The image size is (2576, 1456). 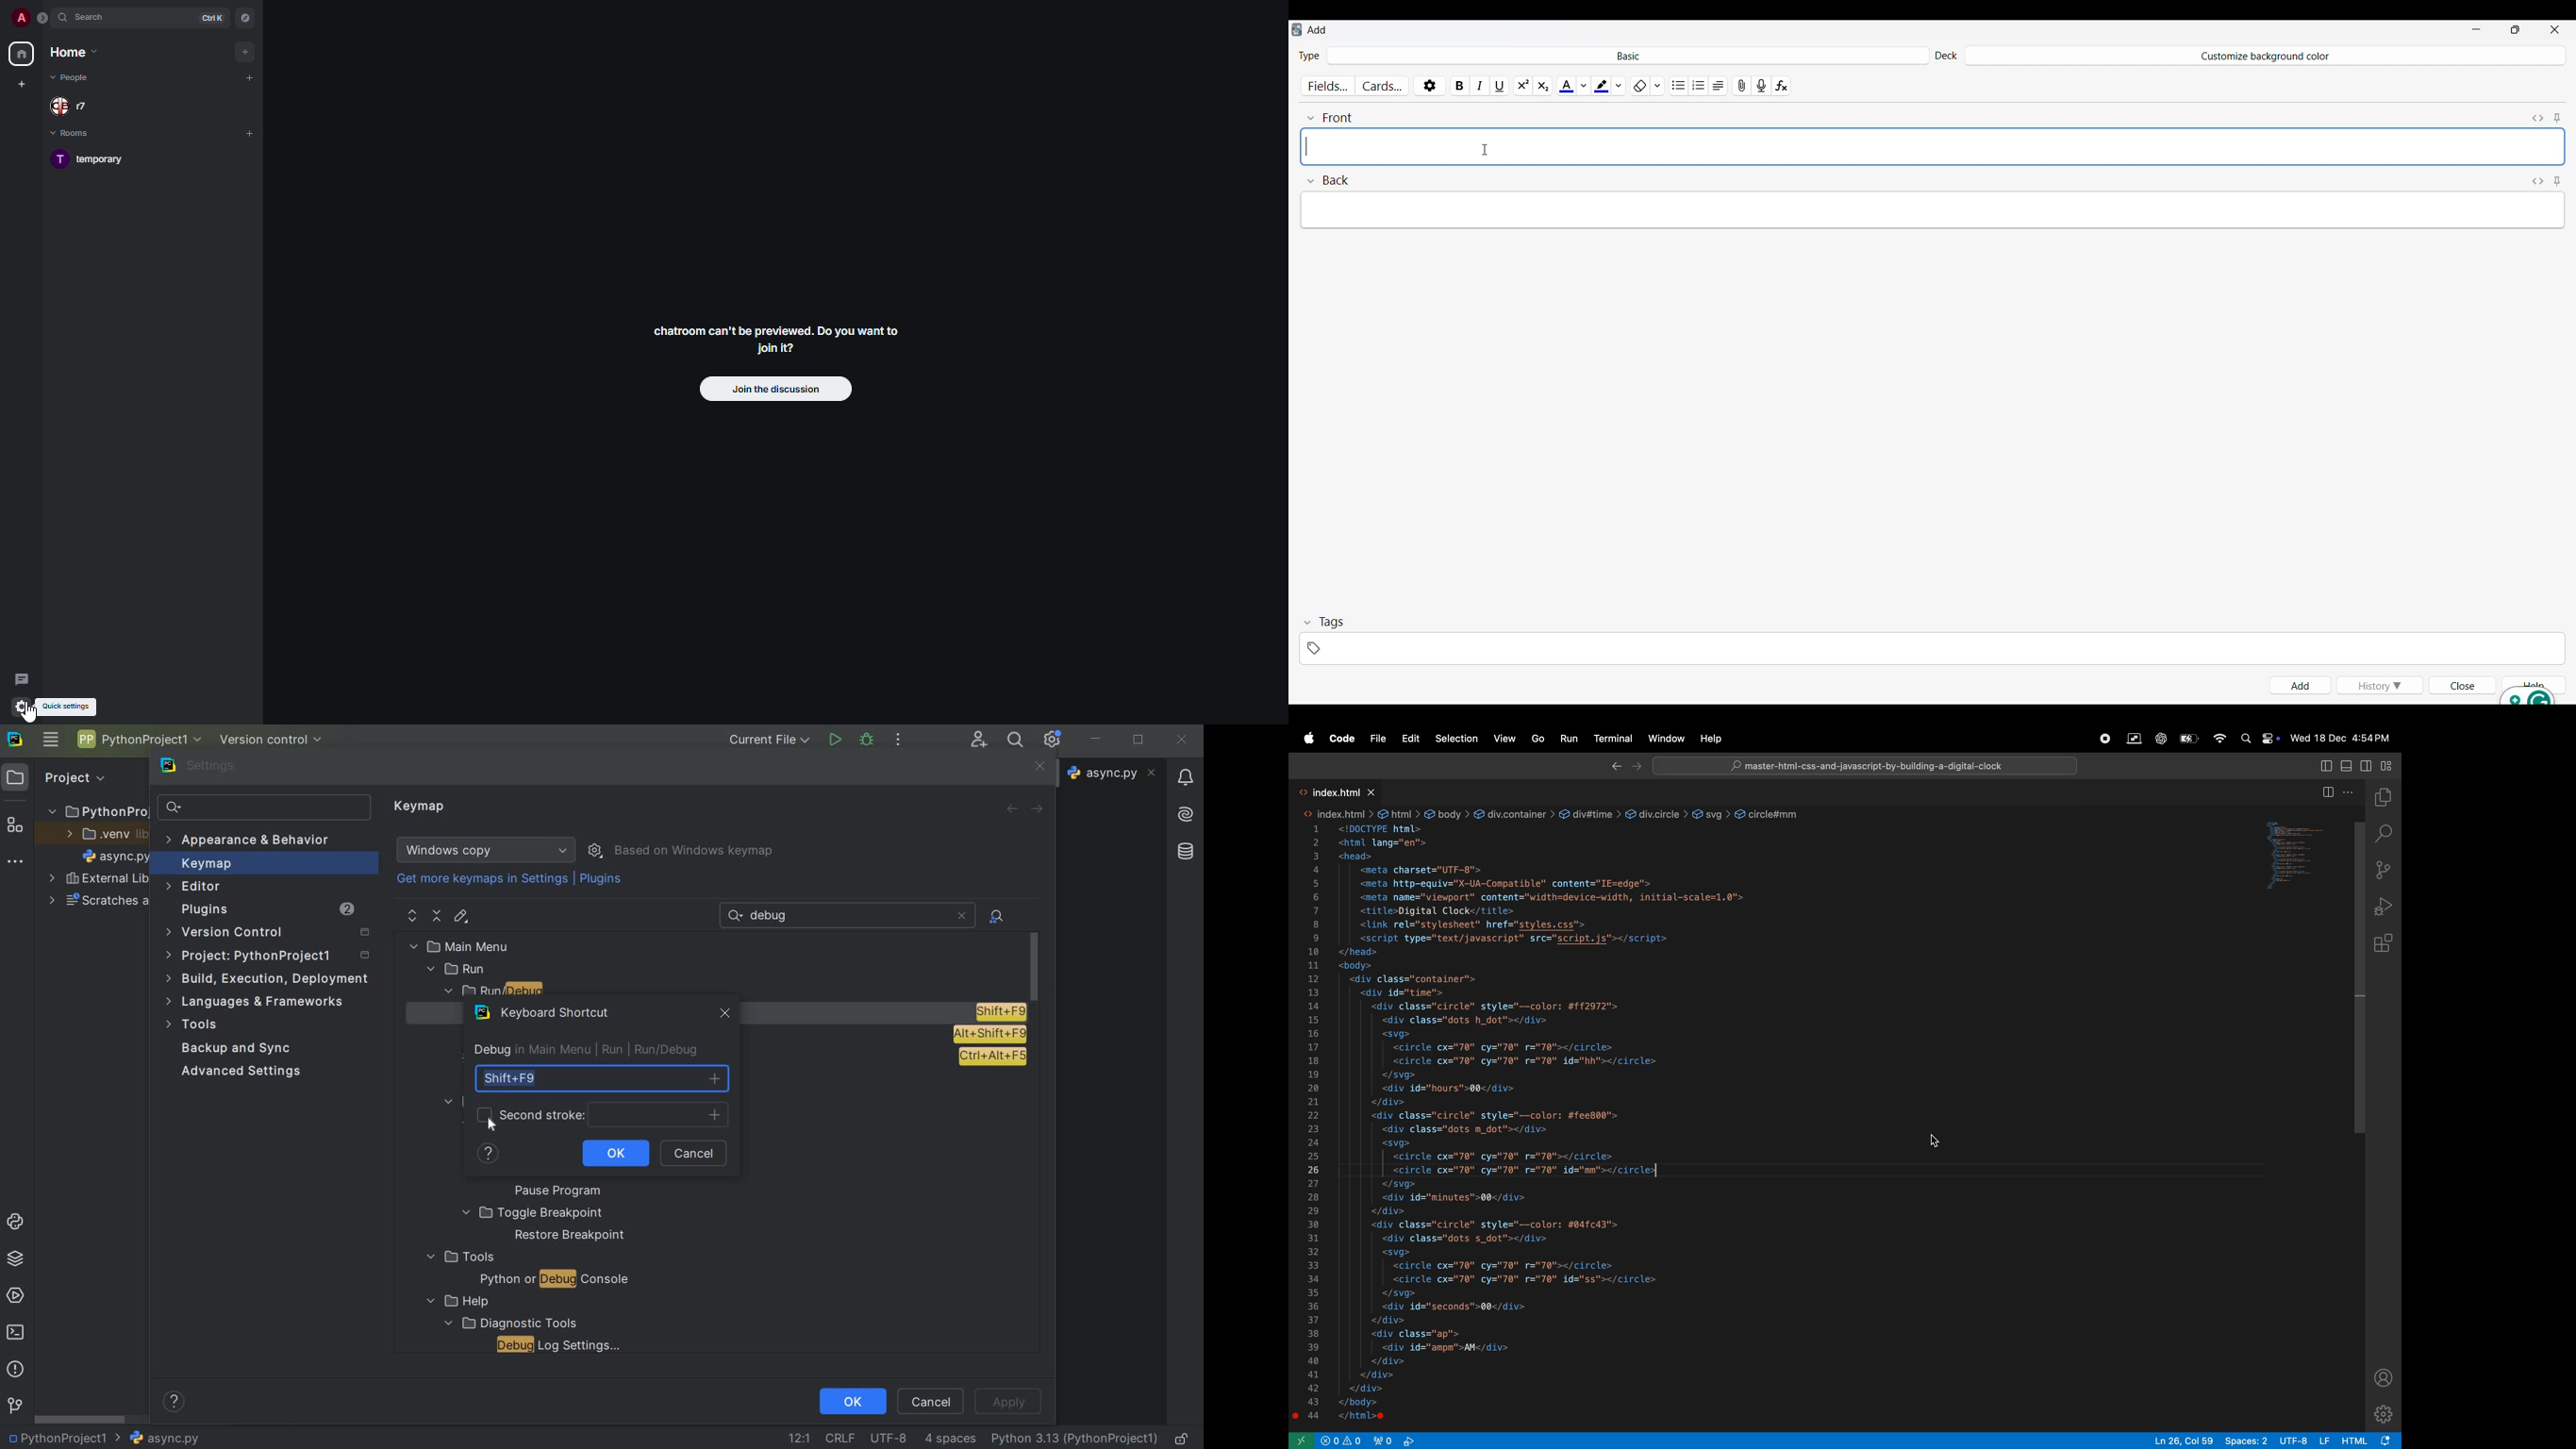 I want to click on Customize cards, so click(x=1382, y=84).